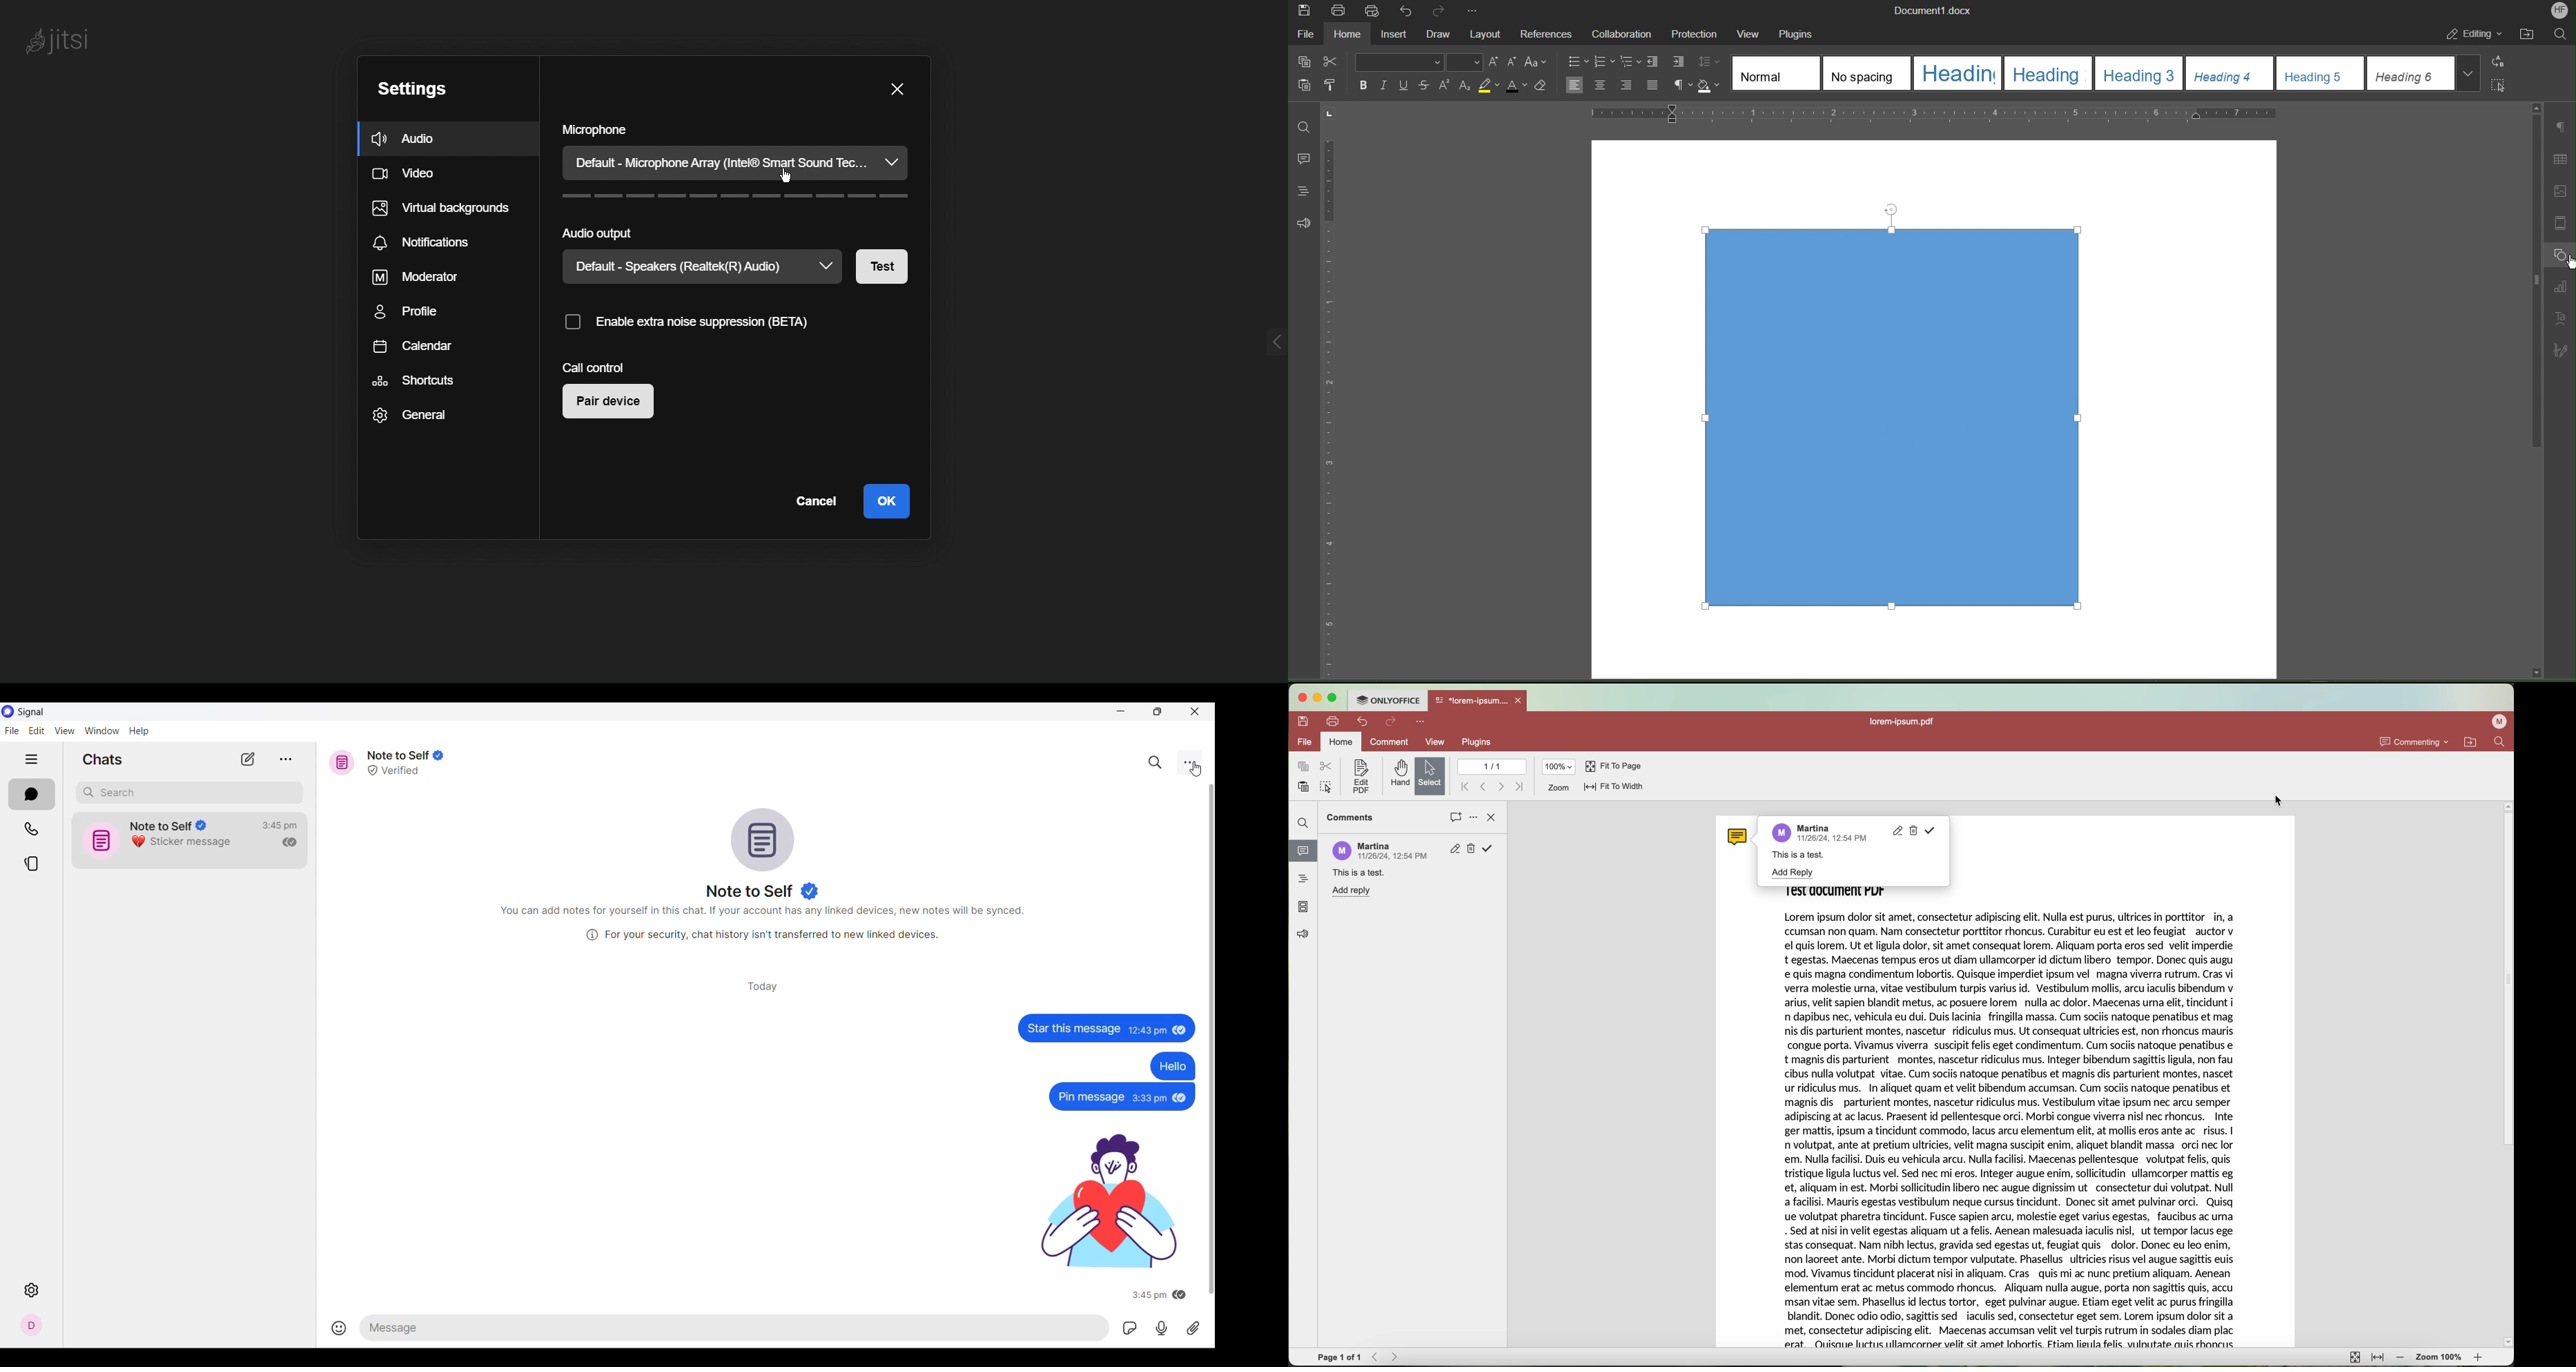 The width and height of the screenshot is (2576, 1372). Describe the element at coordinates (30, 712) in the screenshot. I see `Software name` at that location.